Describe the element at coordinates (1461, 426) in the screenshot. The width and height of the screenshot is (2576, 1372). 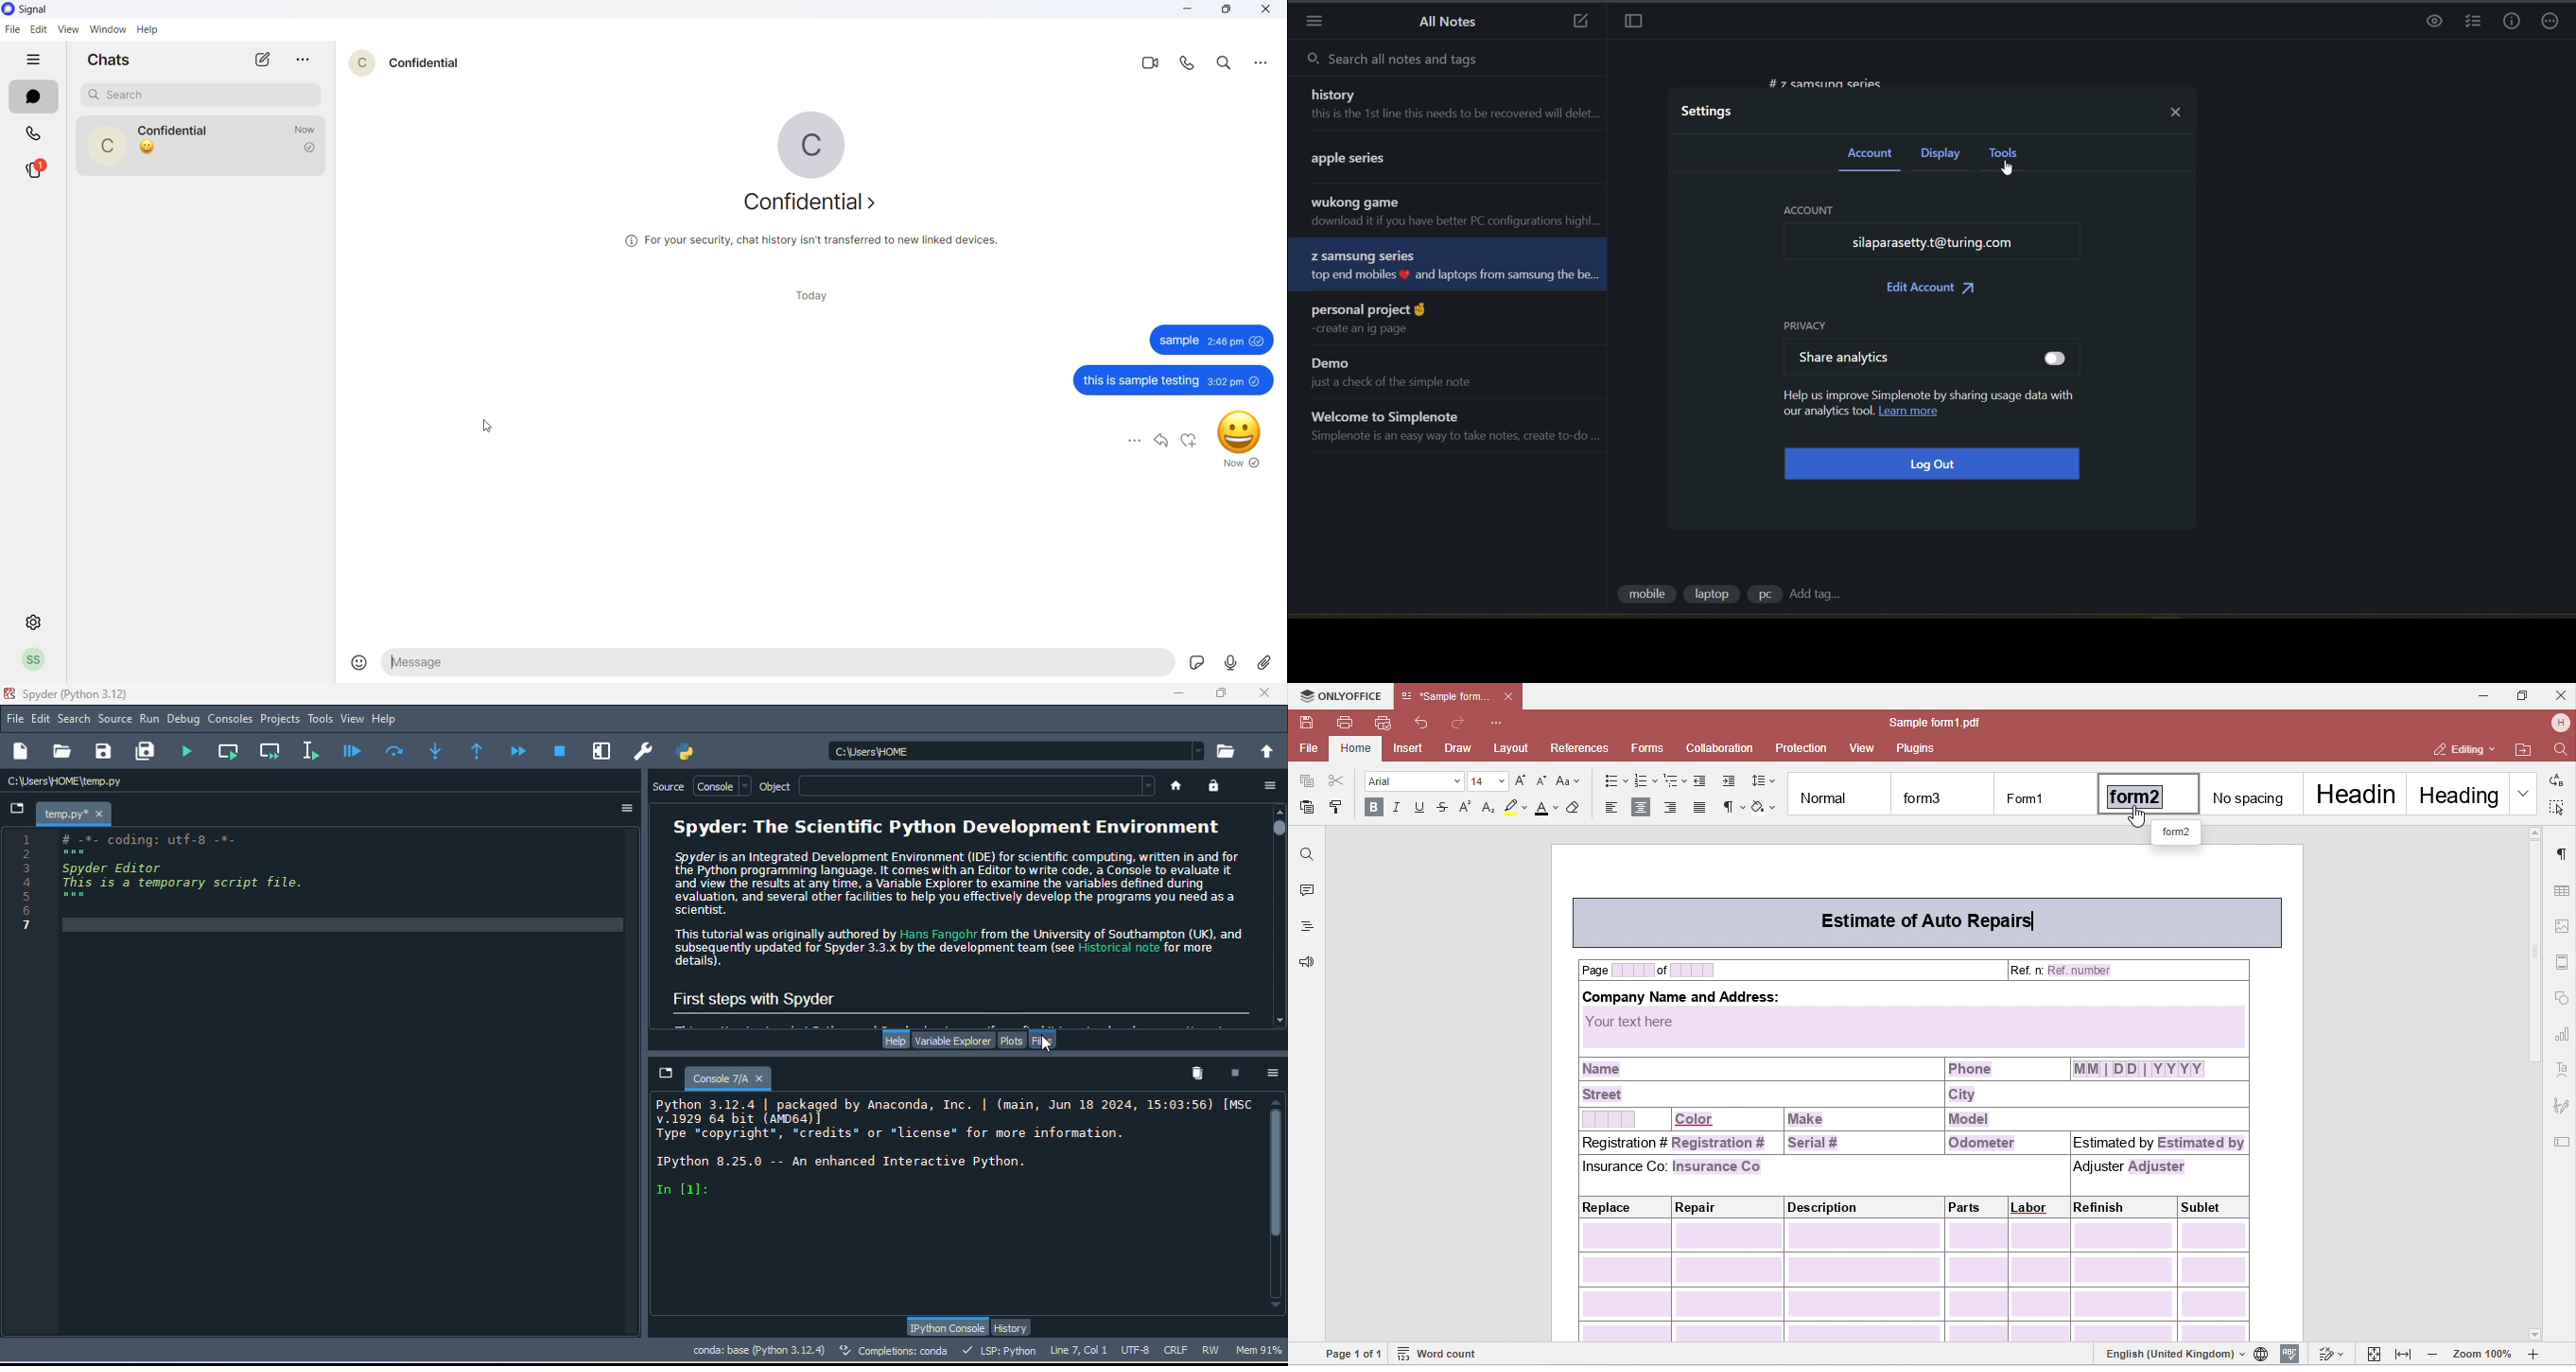
I see `note title and preview` at that location.